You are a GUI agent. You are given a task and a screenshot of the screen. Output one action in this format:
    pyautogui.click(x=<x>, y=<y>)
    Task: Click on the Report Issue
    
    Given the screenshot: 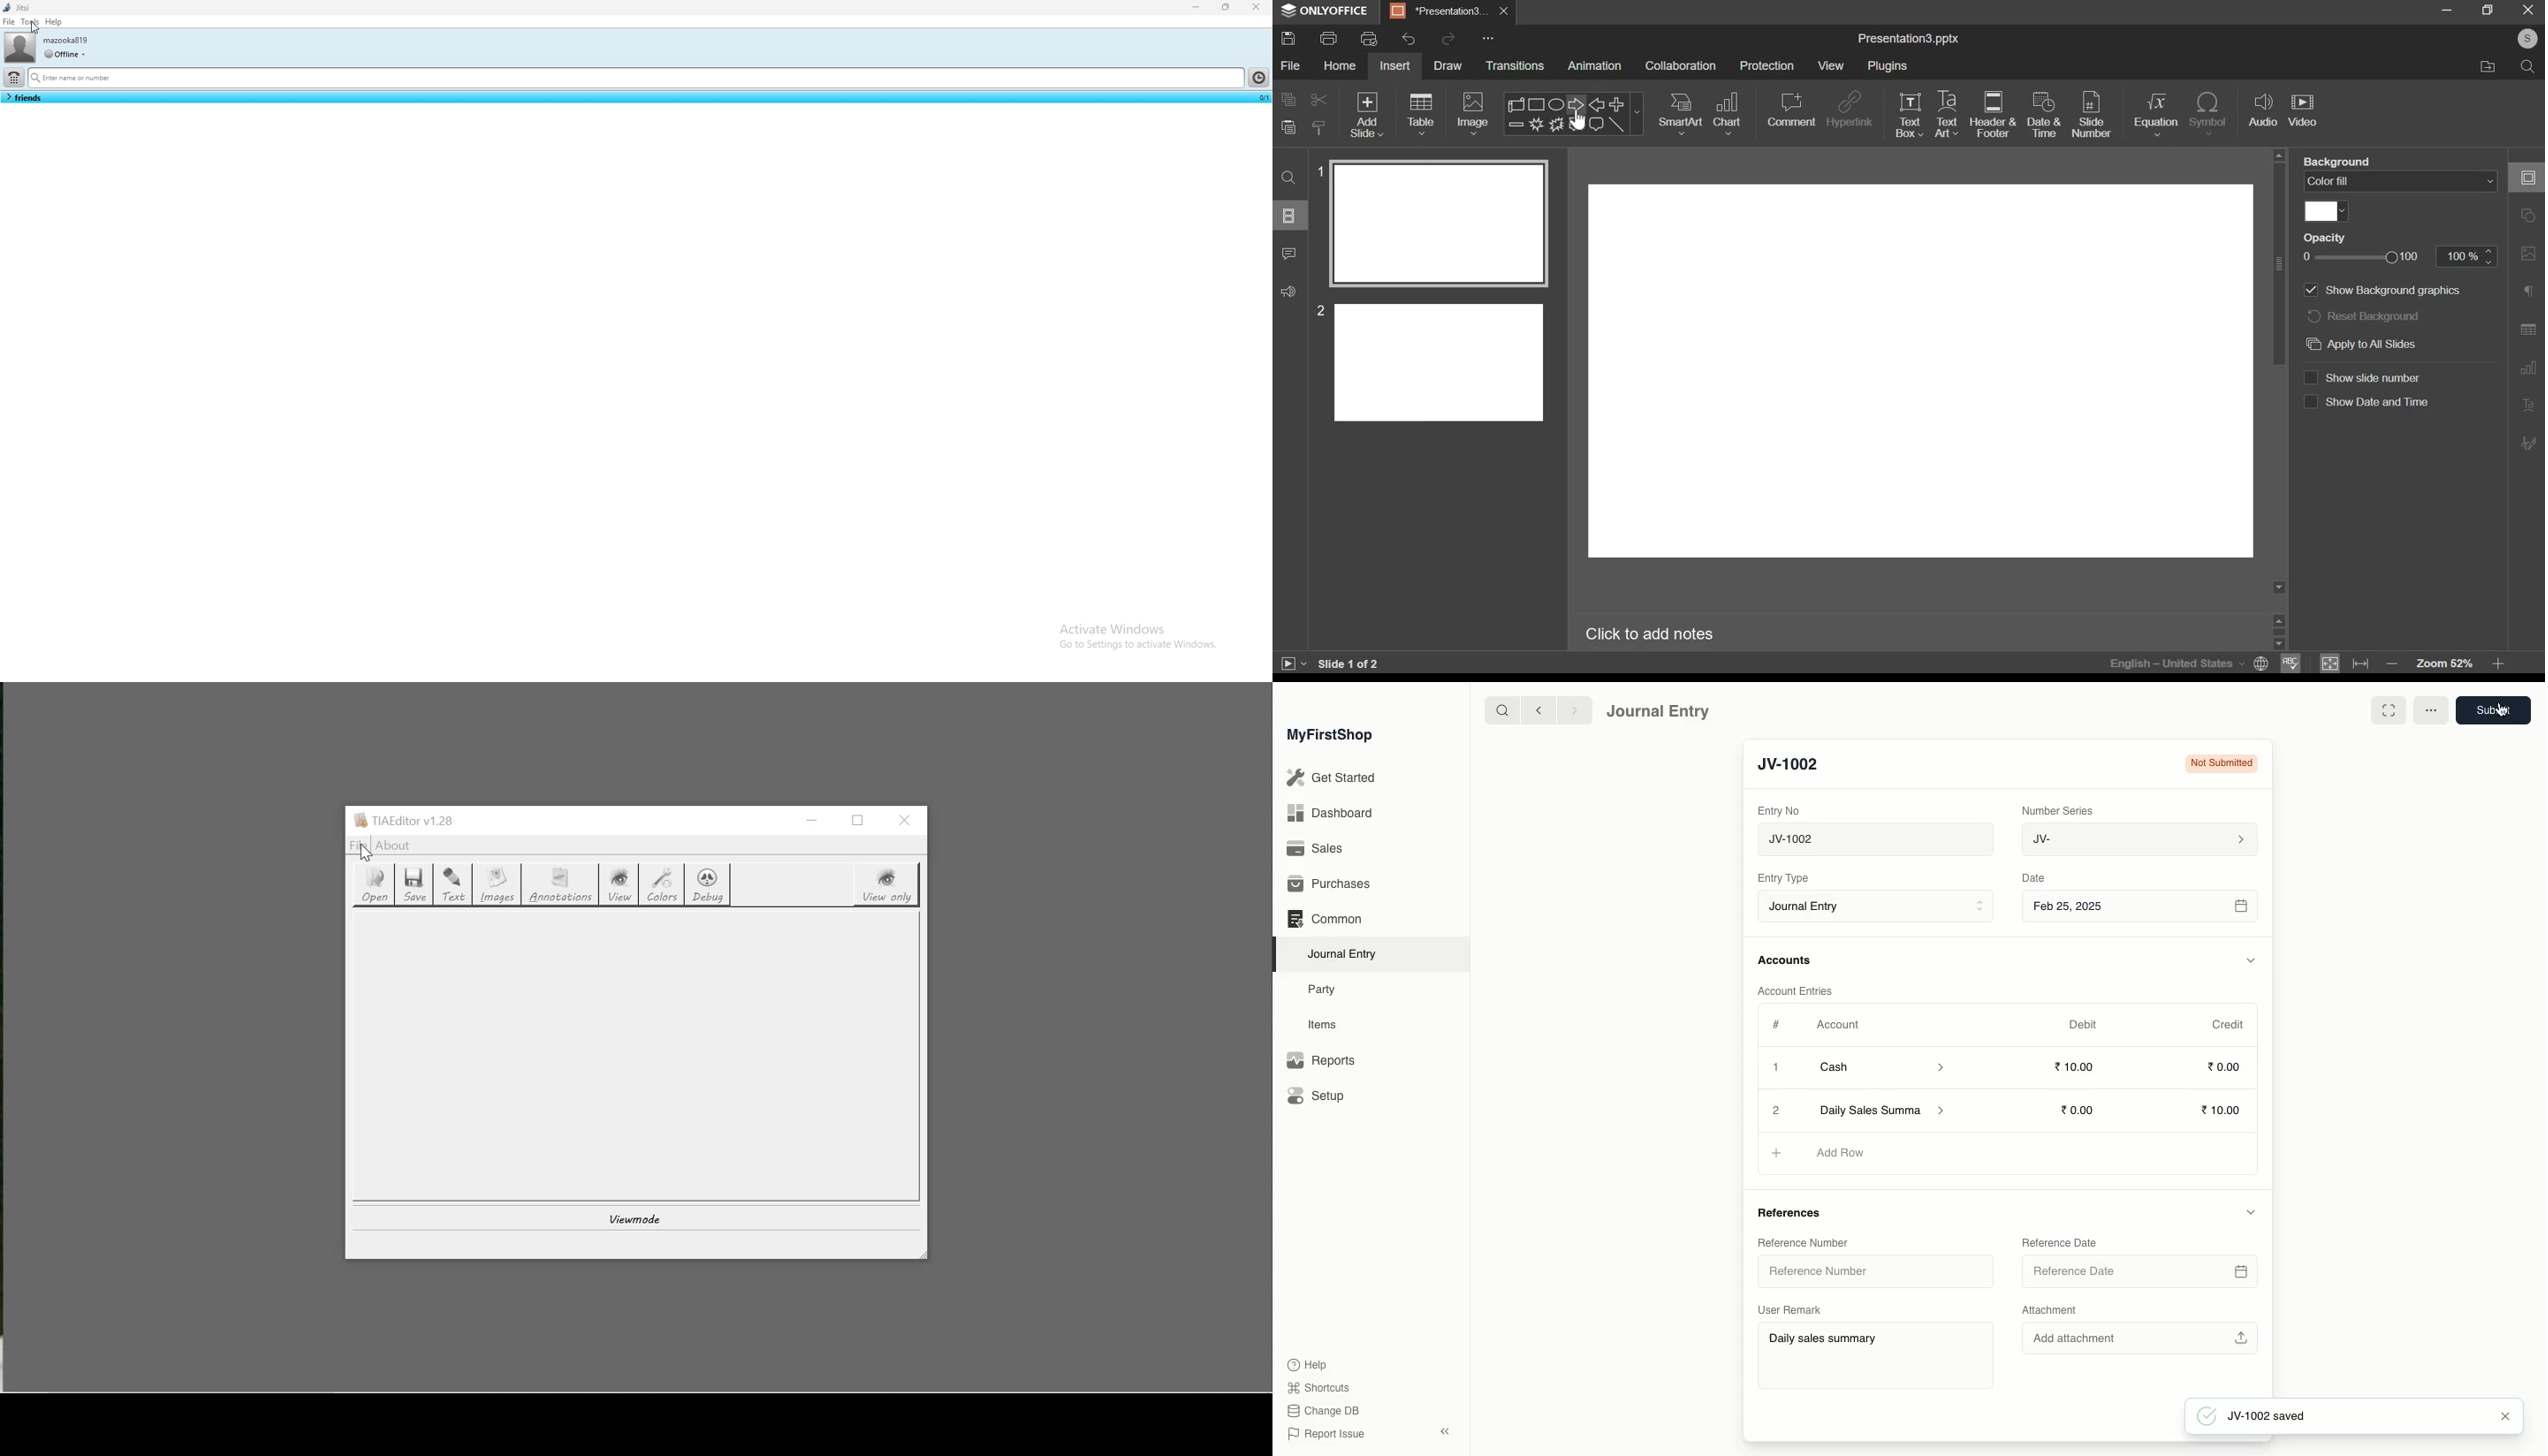 What is the action you would take?
    pyautogui.click(x=1325, y=1434)
    